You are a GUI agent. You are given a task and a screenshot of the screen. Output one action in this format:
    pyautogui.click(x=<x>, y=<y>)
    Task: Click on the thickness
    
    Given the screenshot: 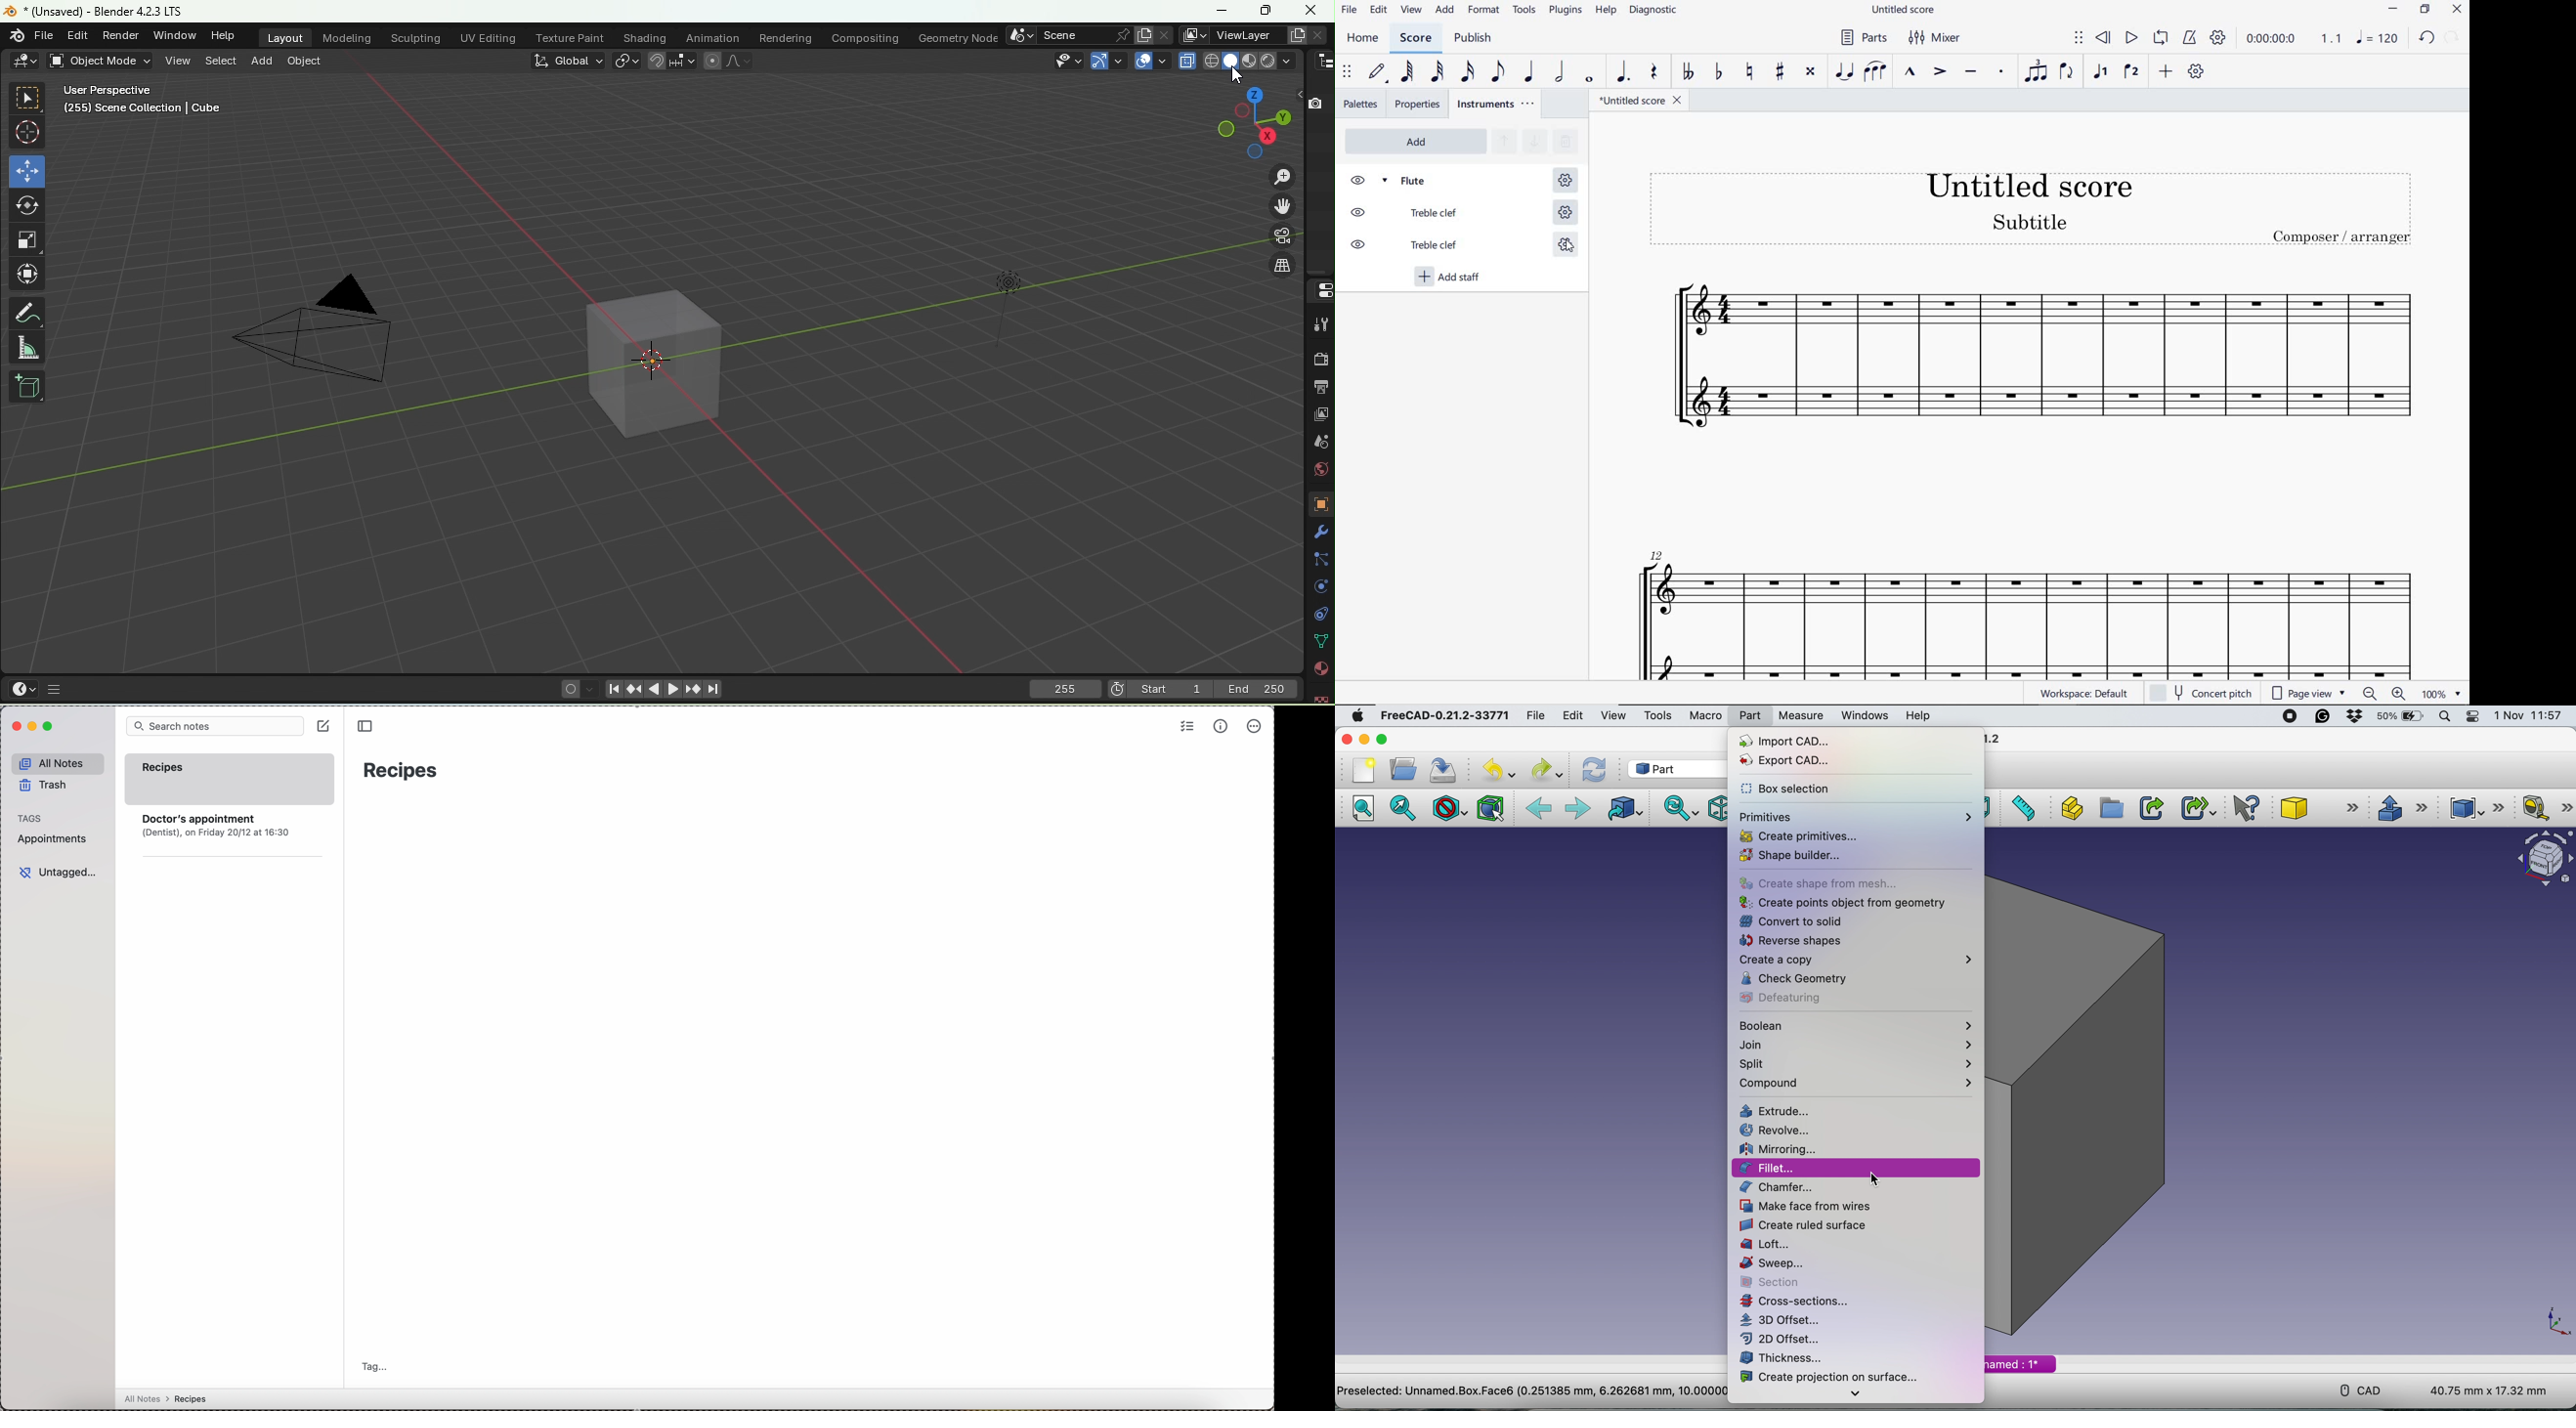 What is the action you would take?
    pyautogui.click(x=1783, y=1358)
    